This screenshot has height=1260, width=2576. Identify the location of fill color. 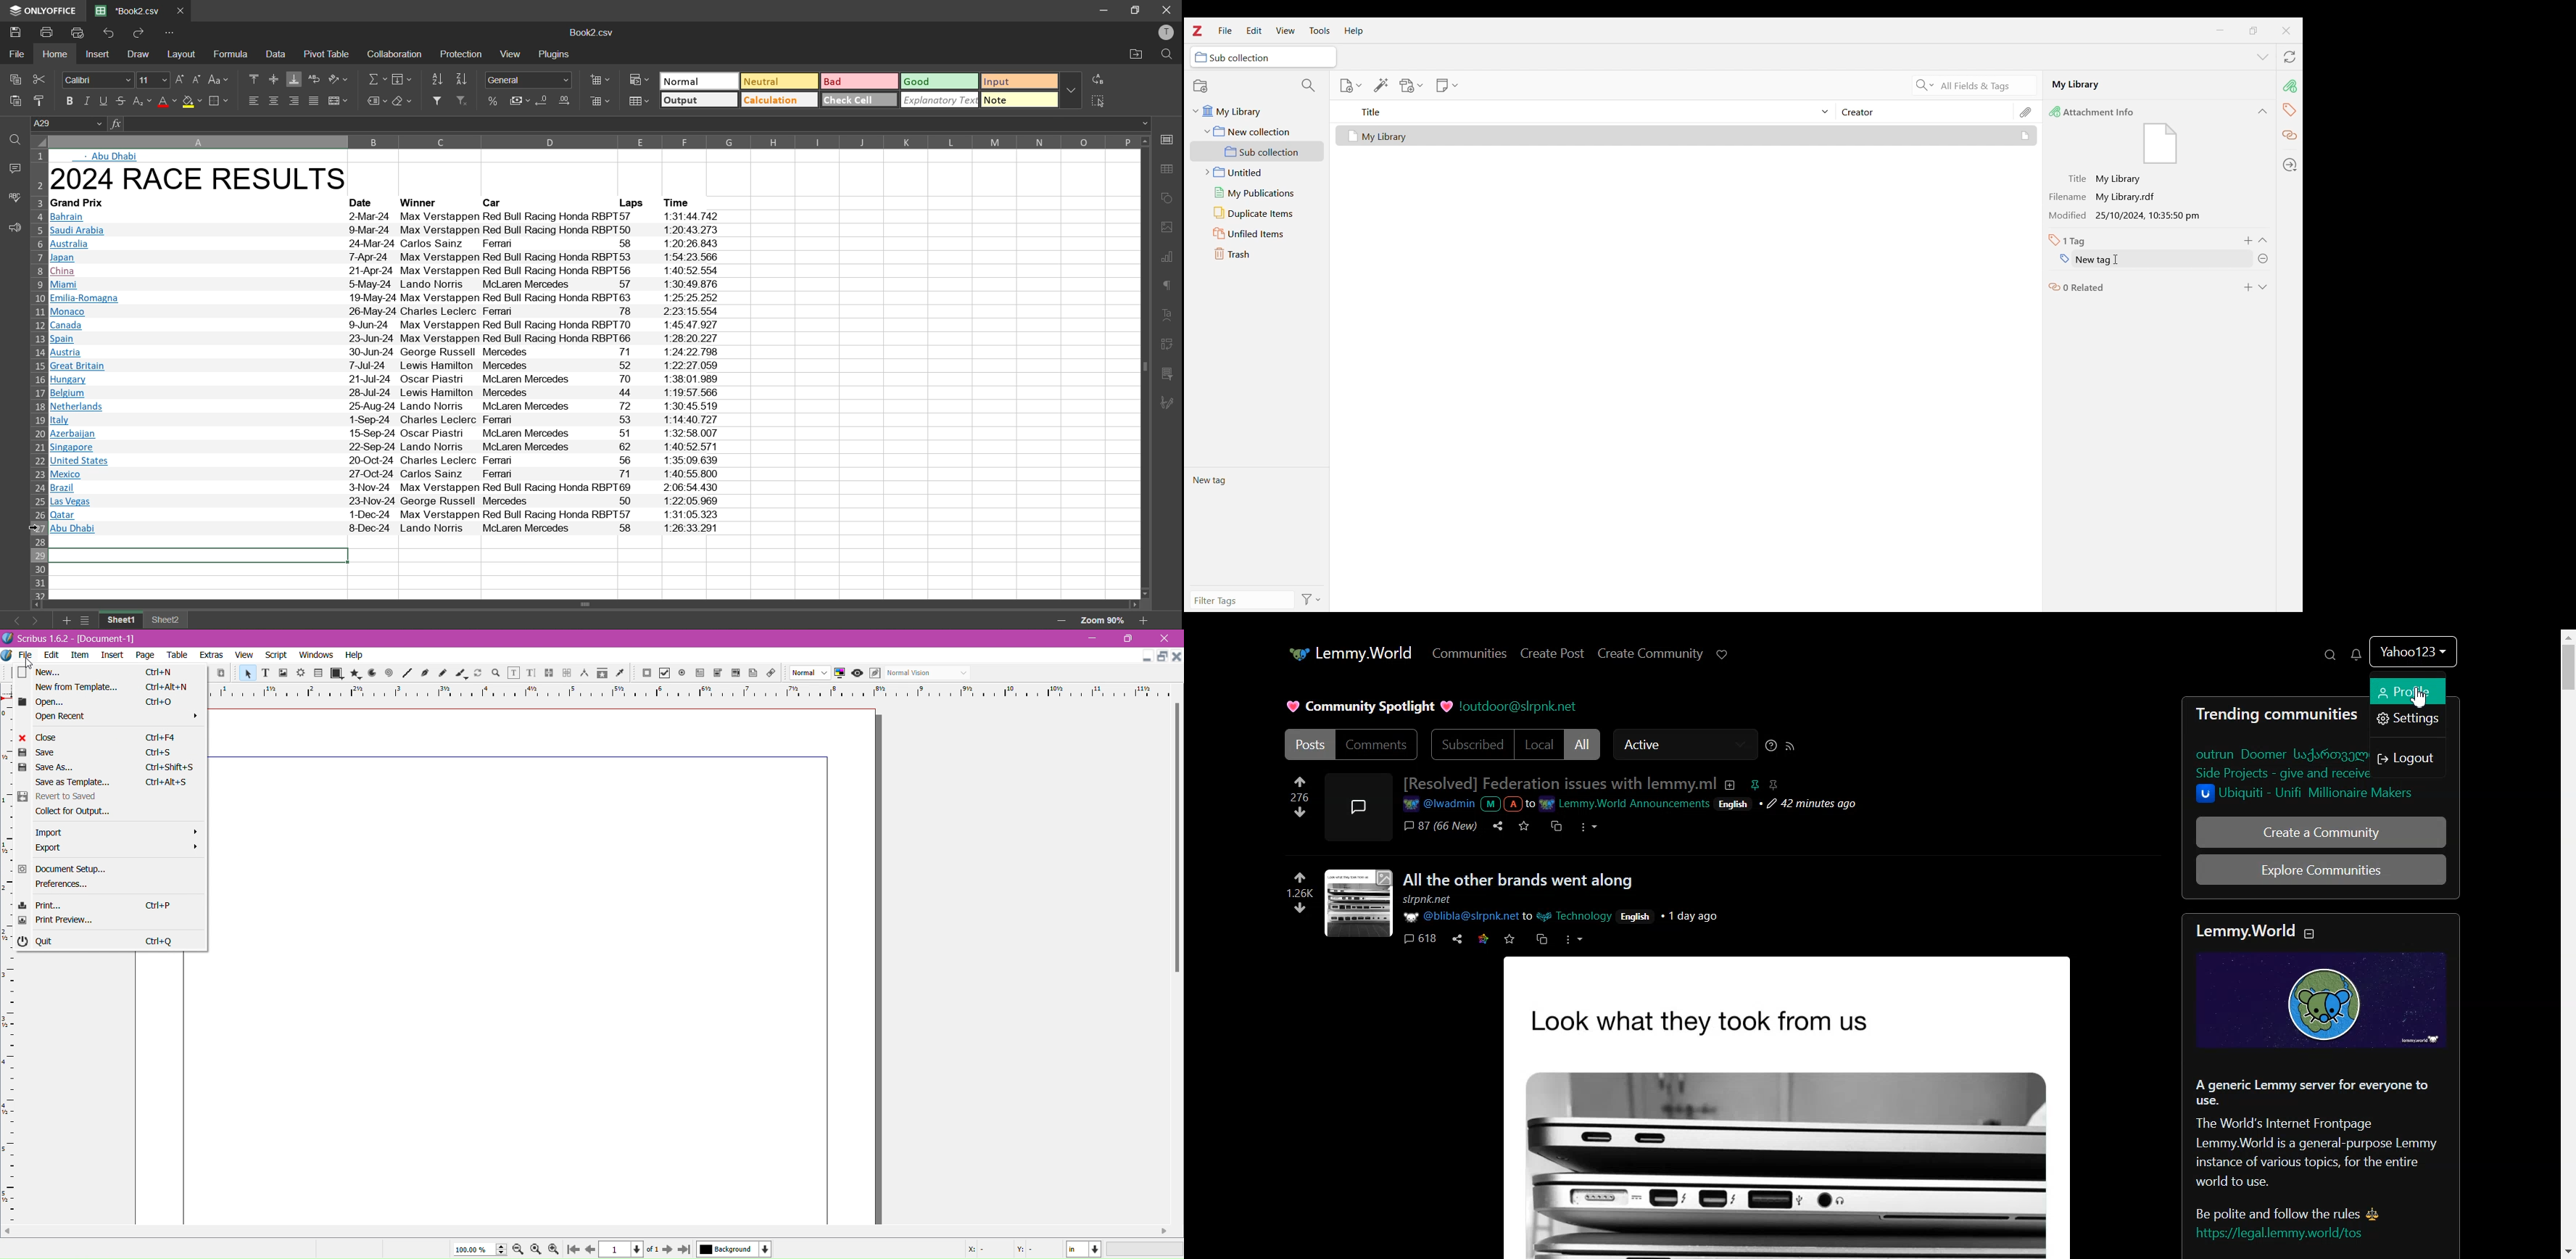
(193, 101).